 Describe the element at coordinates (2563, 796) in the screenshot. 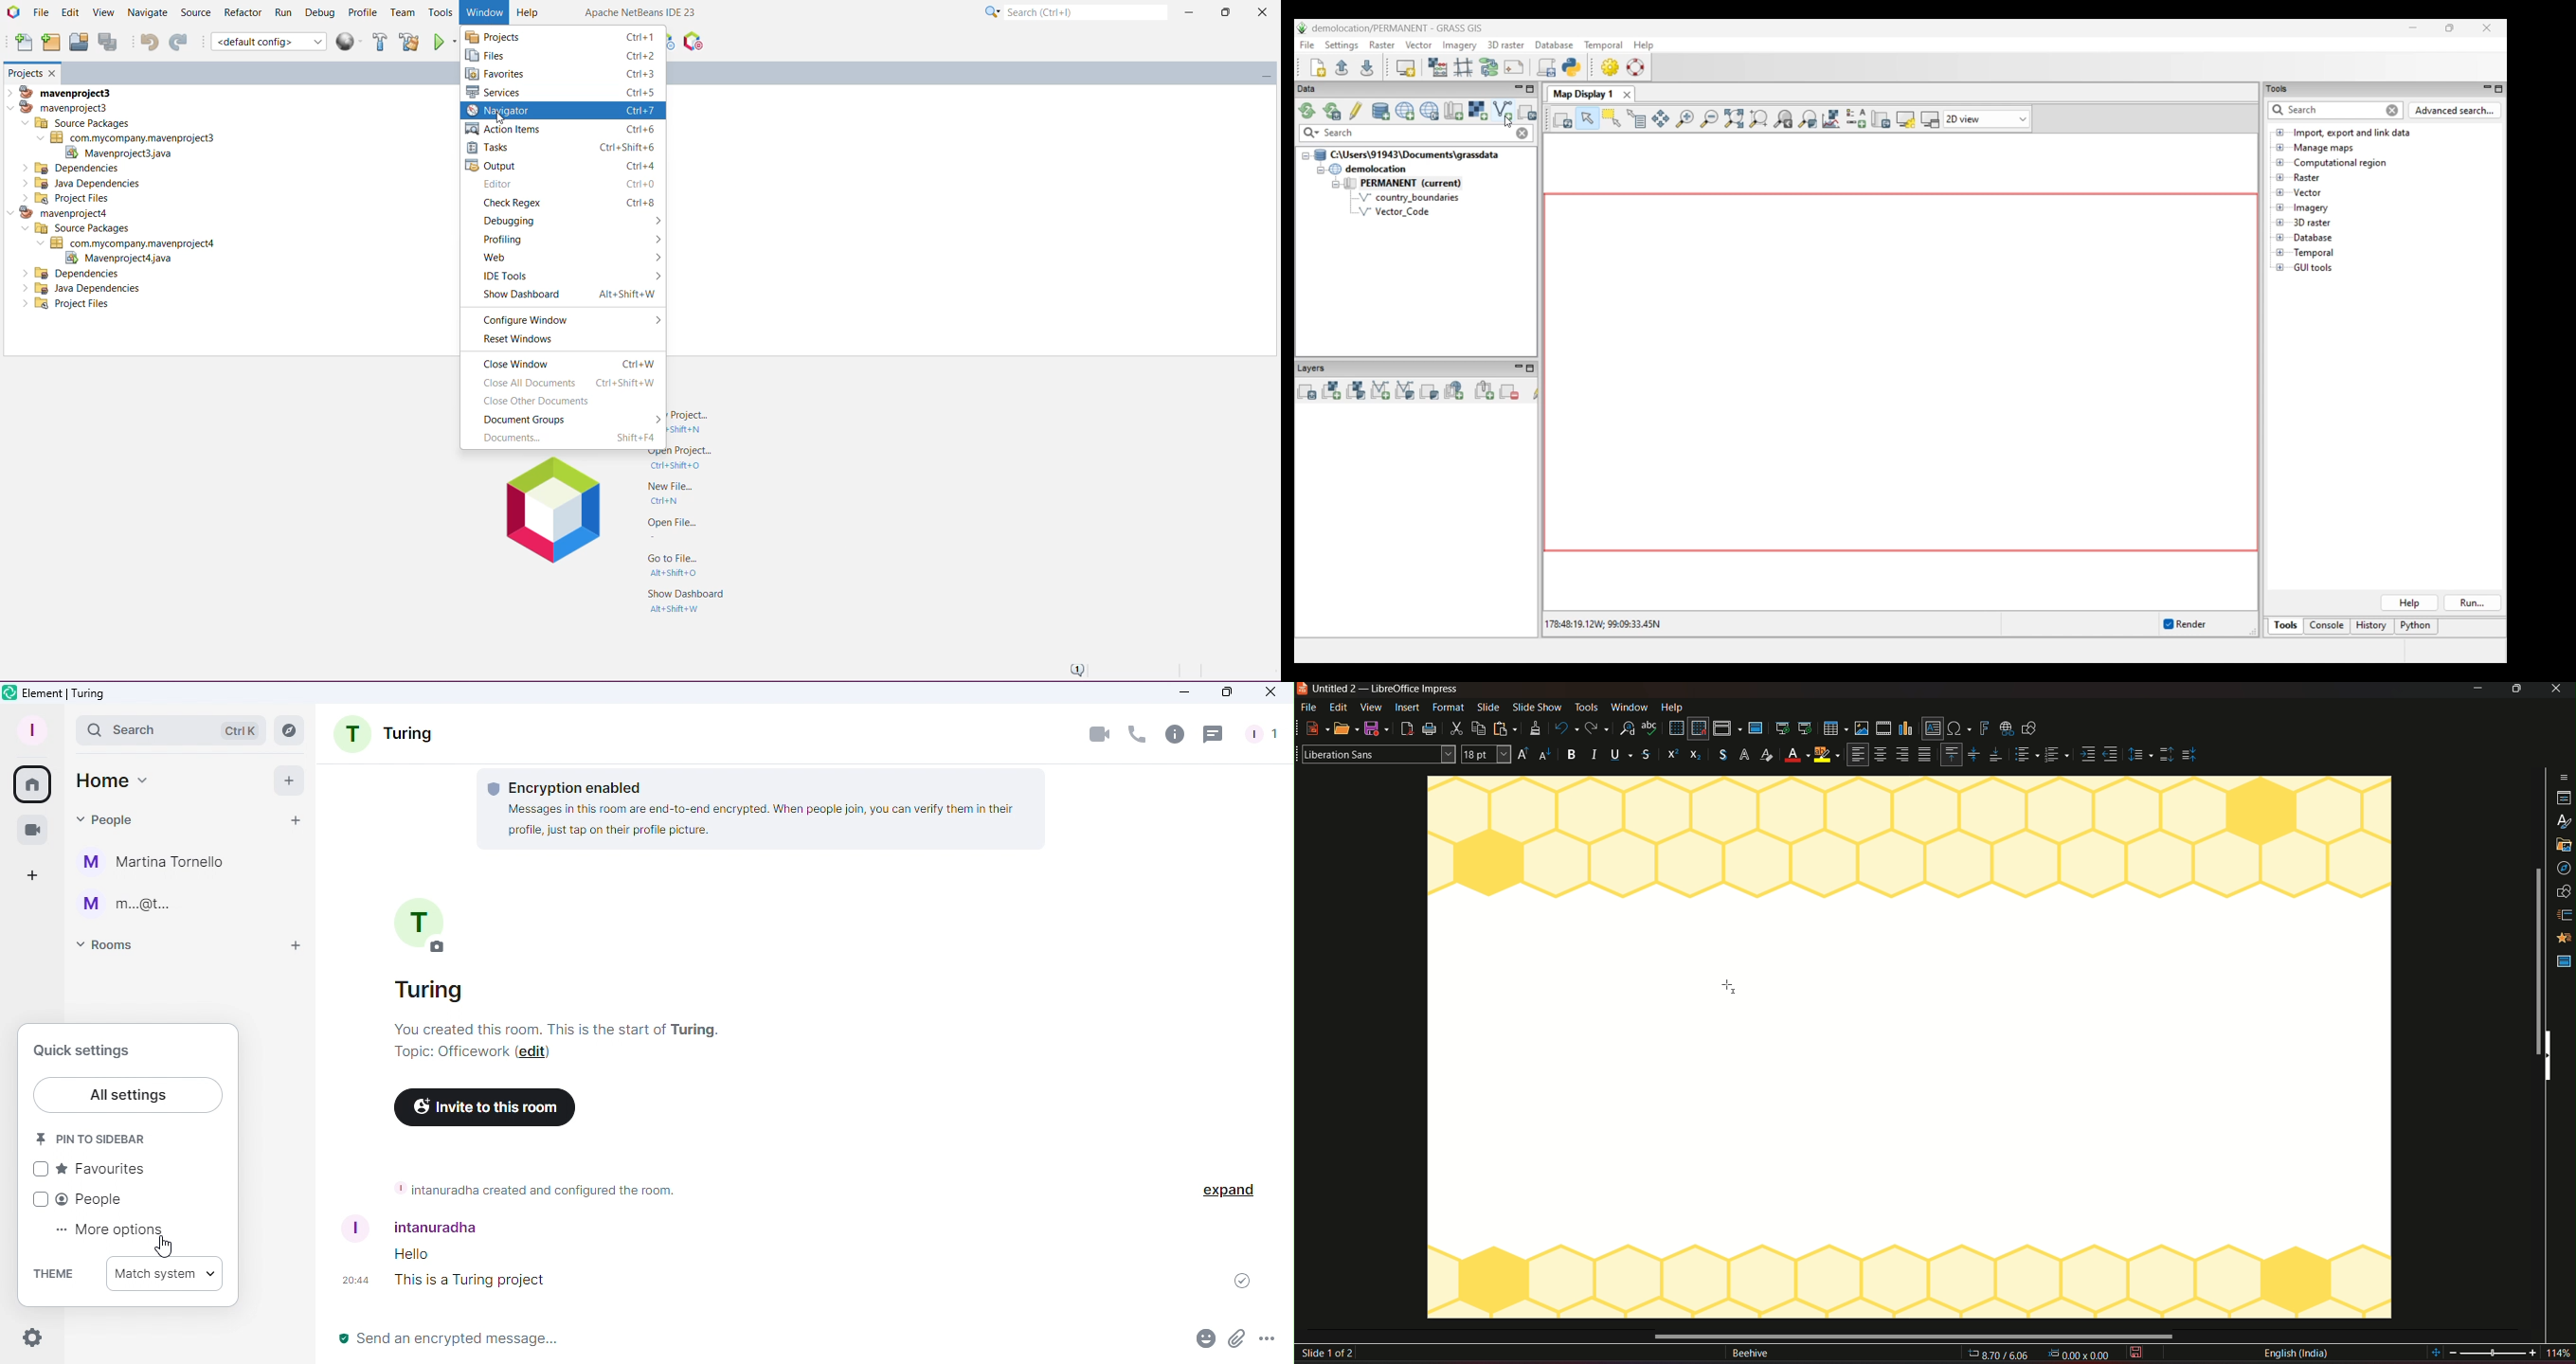

I see `styles` at that location.